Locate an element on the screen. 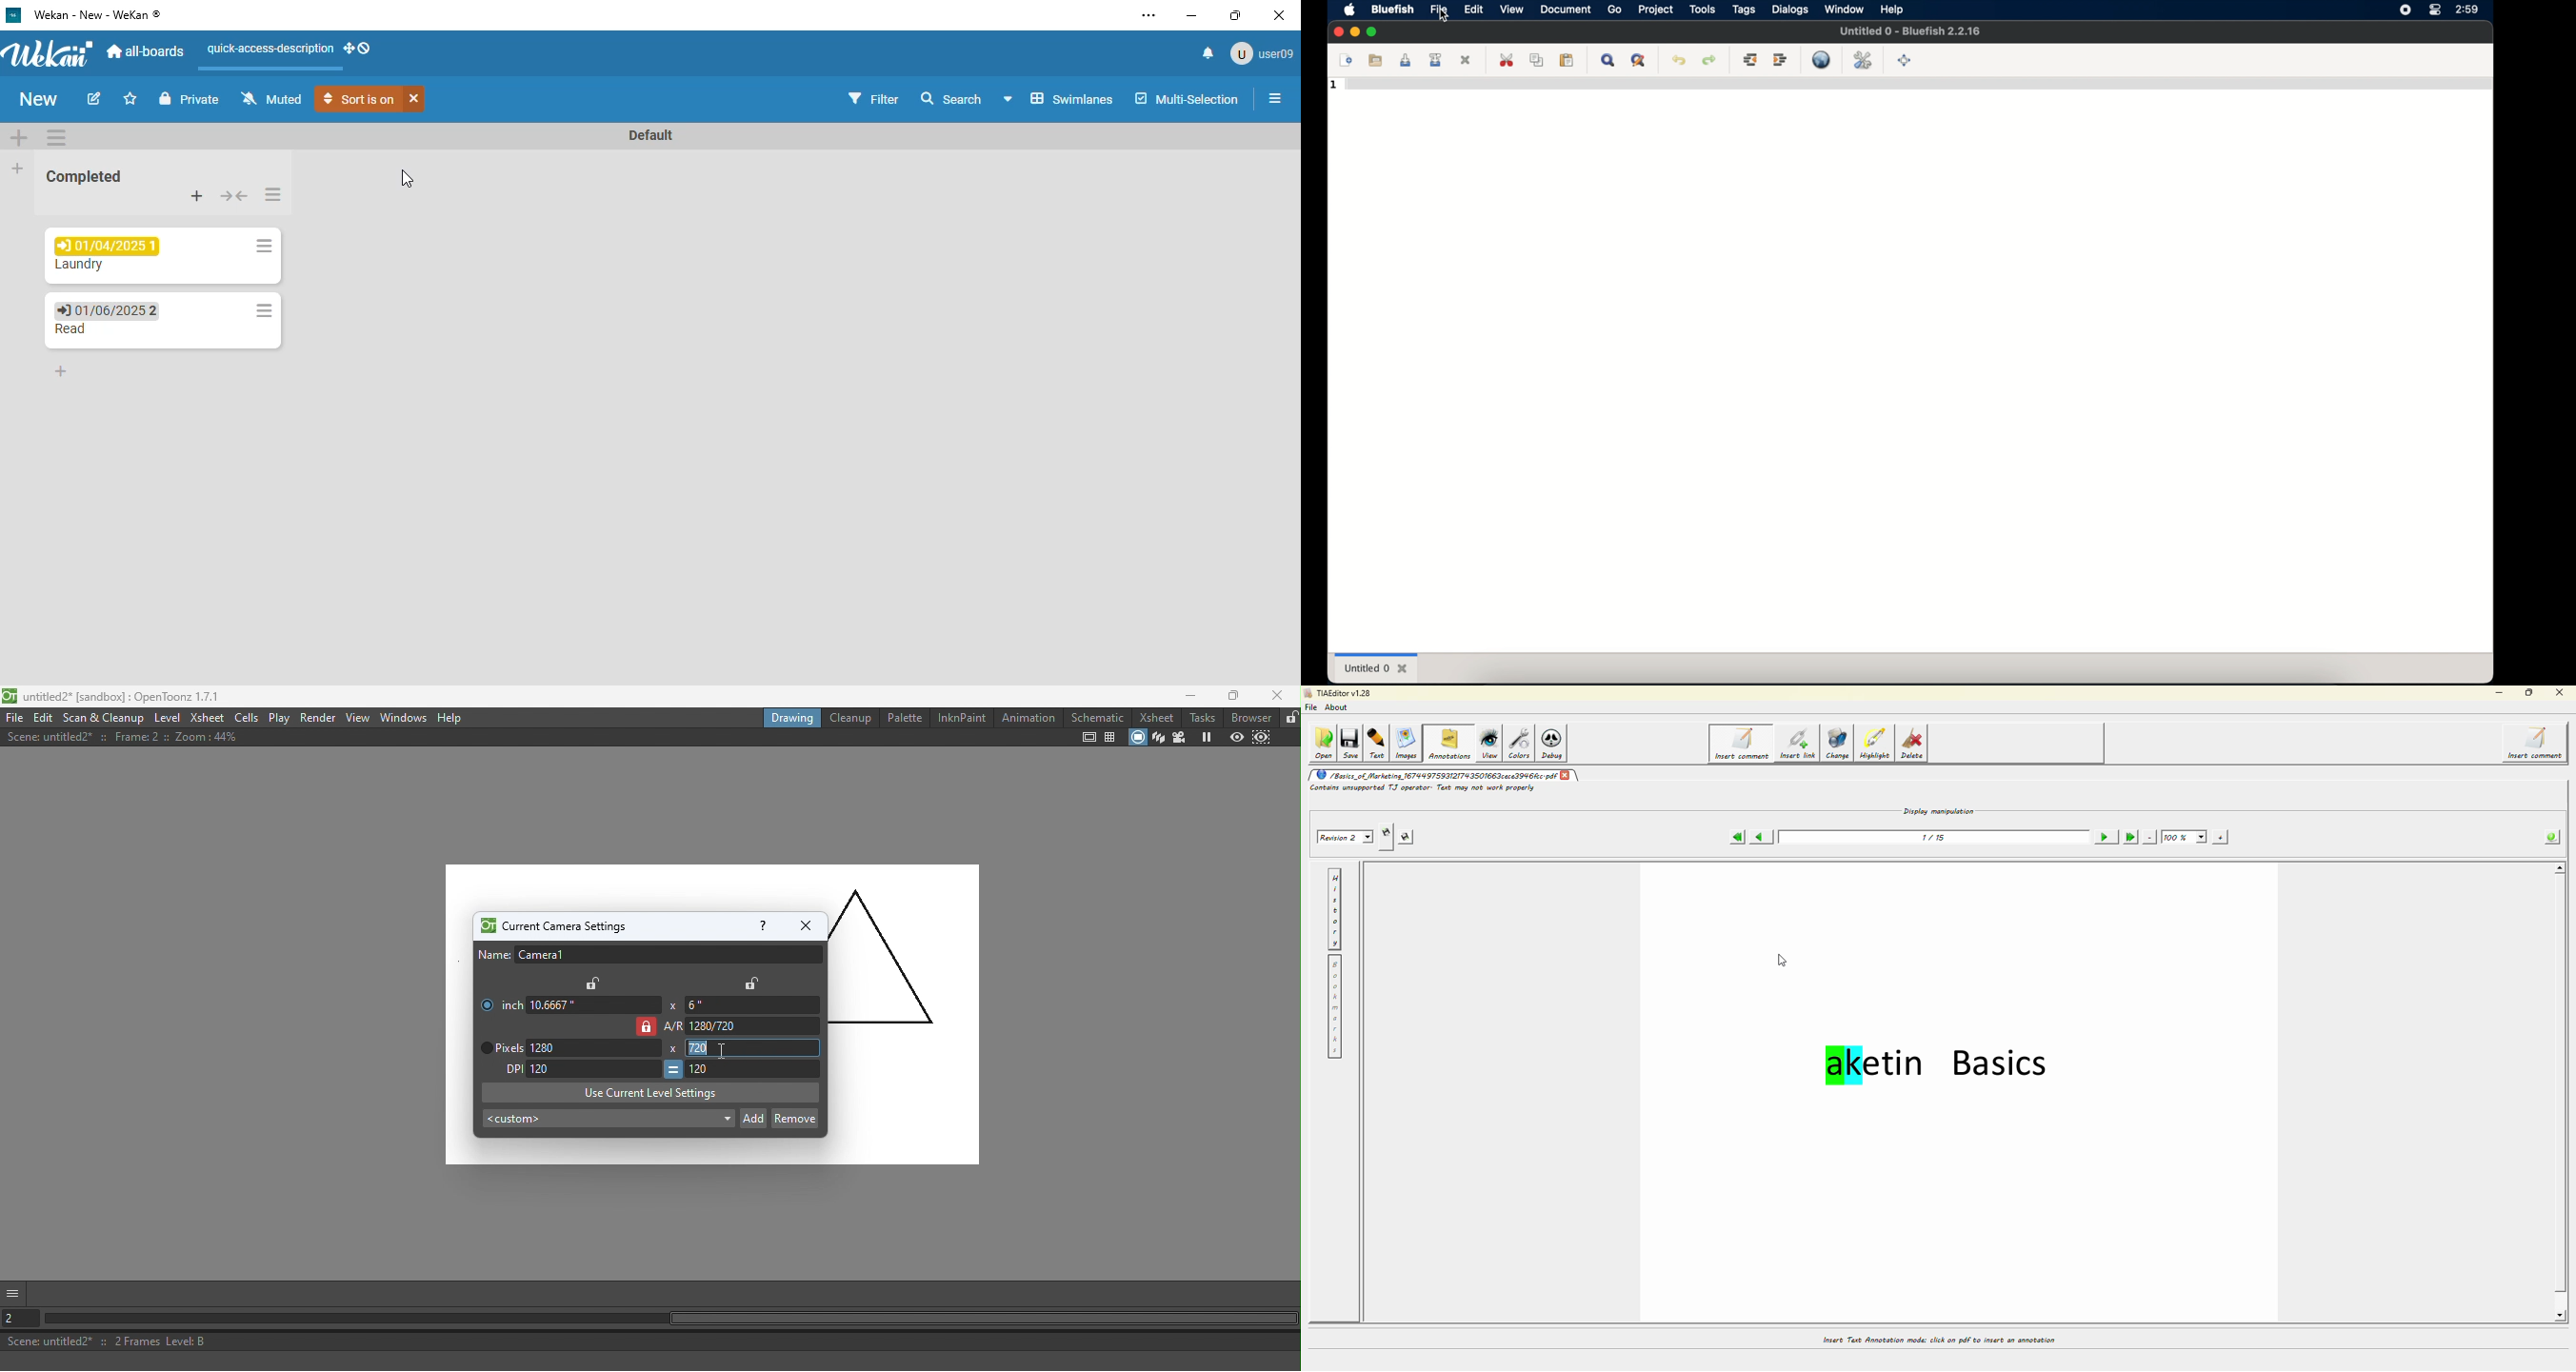 The width and height of the screenshot is (2576, 1372). paste is located at coordinates (1567, 60).